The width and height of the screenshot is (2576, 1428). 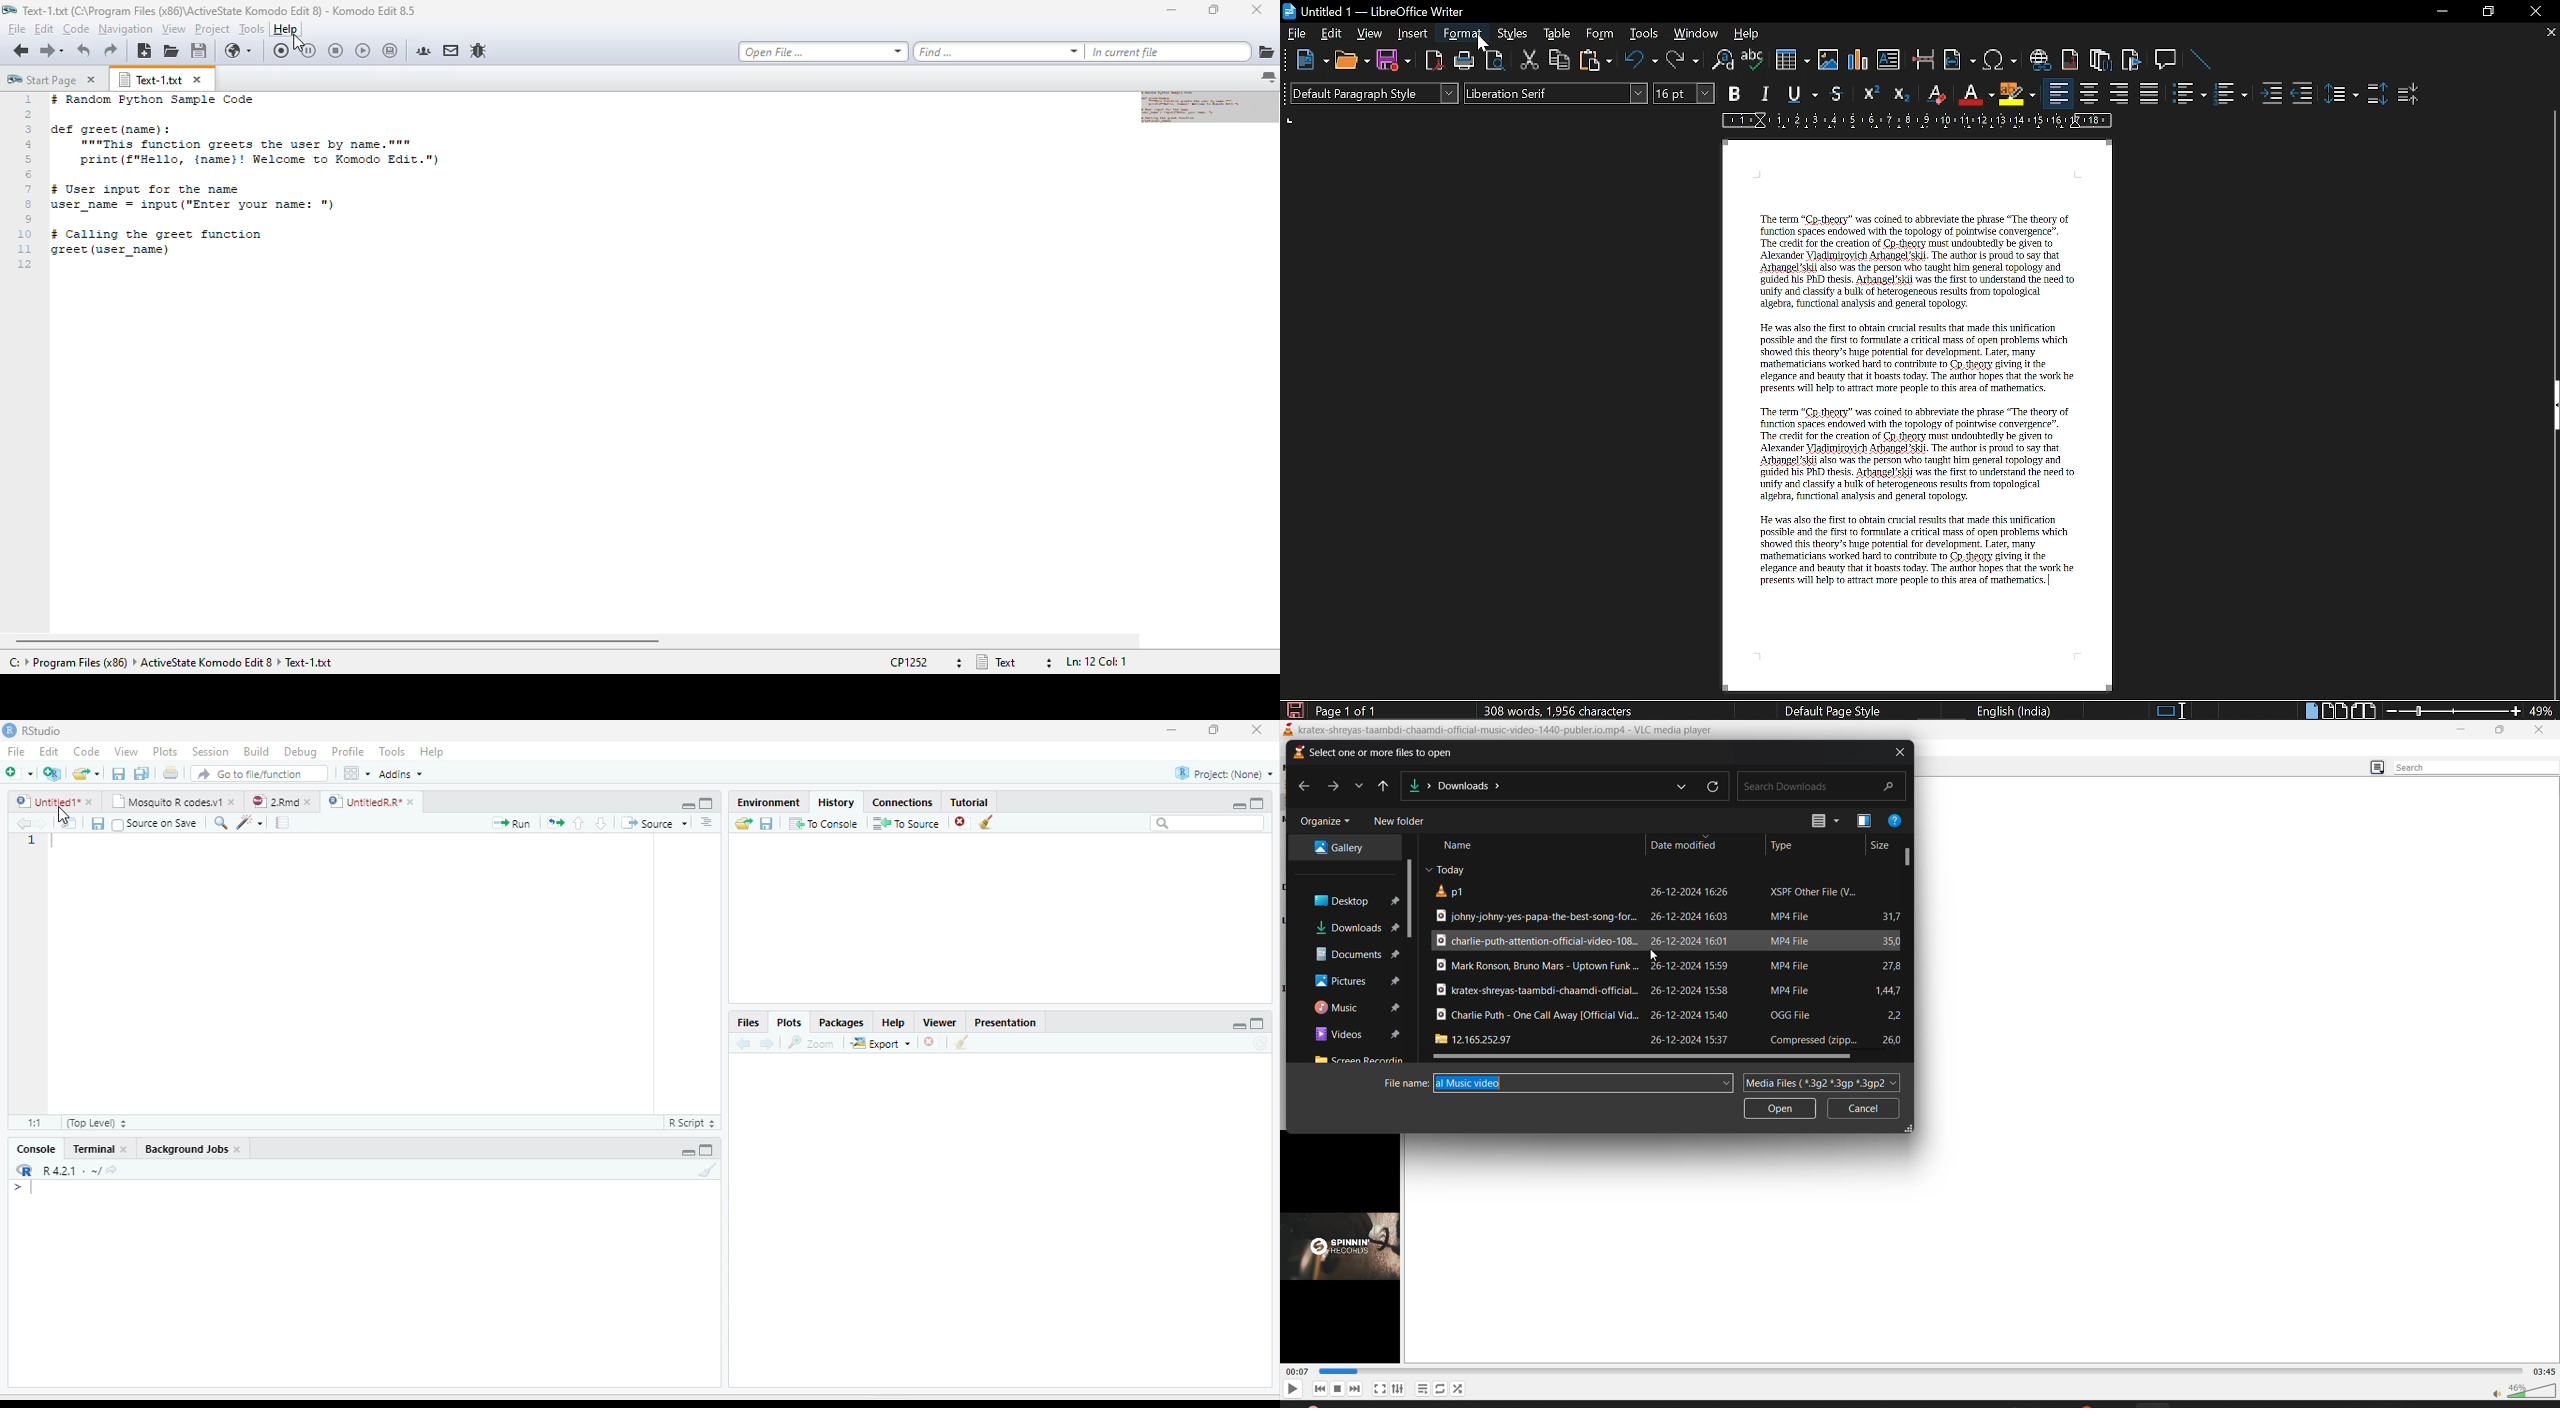 What do you see at coordinates (1683, 93) in the screenshot?
I see `Text size` at bounding box center [1683, 93].